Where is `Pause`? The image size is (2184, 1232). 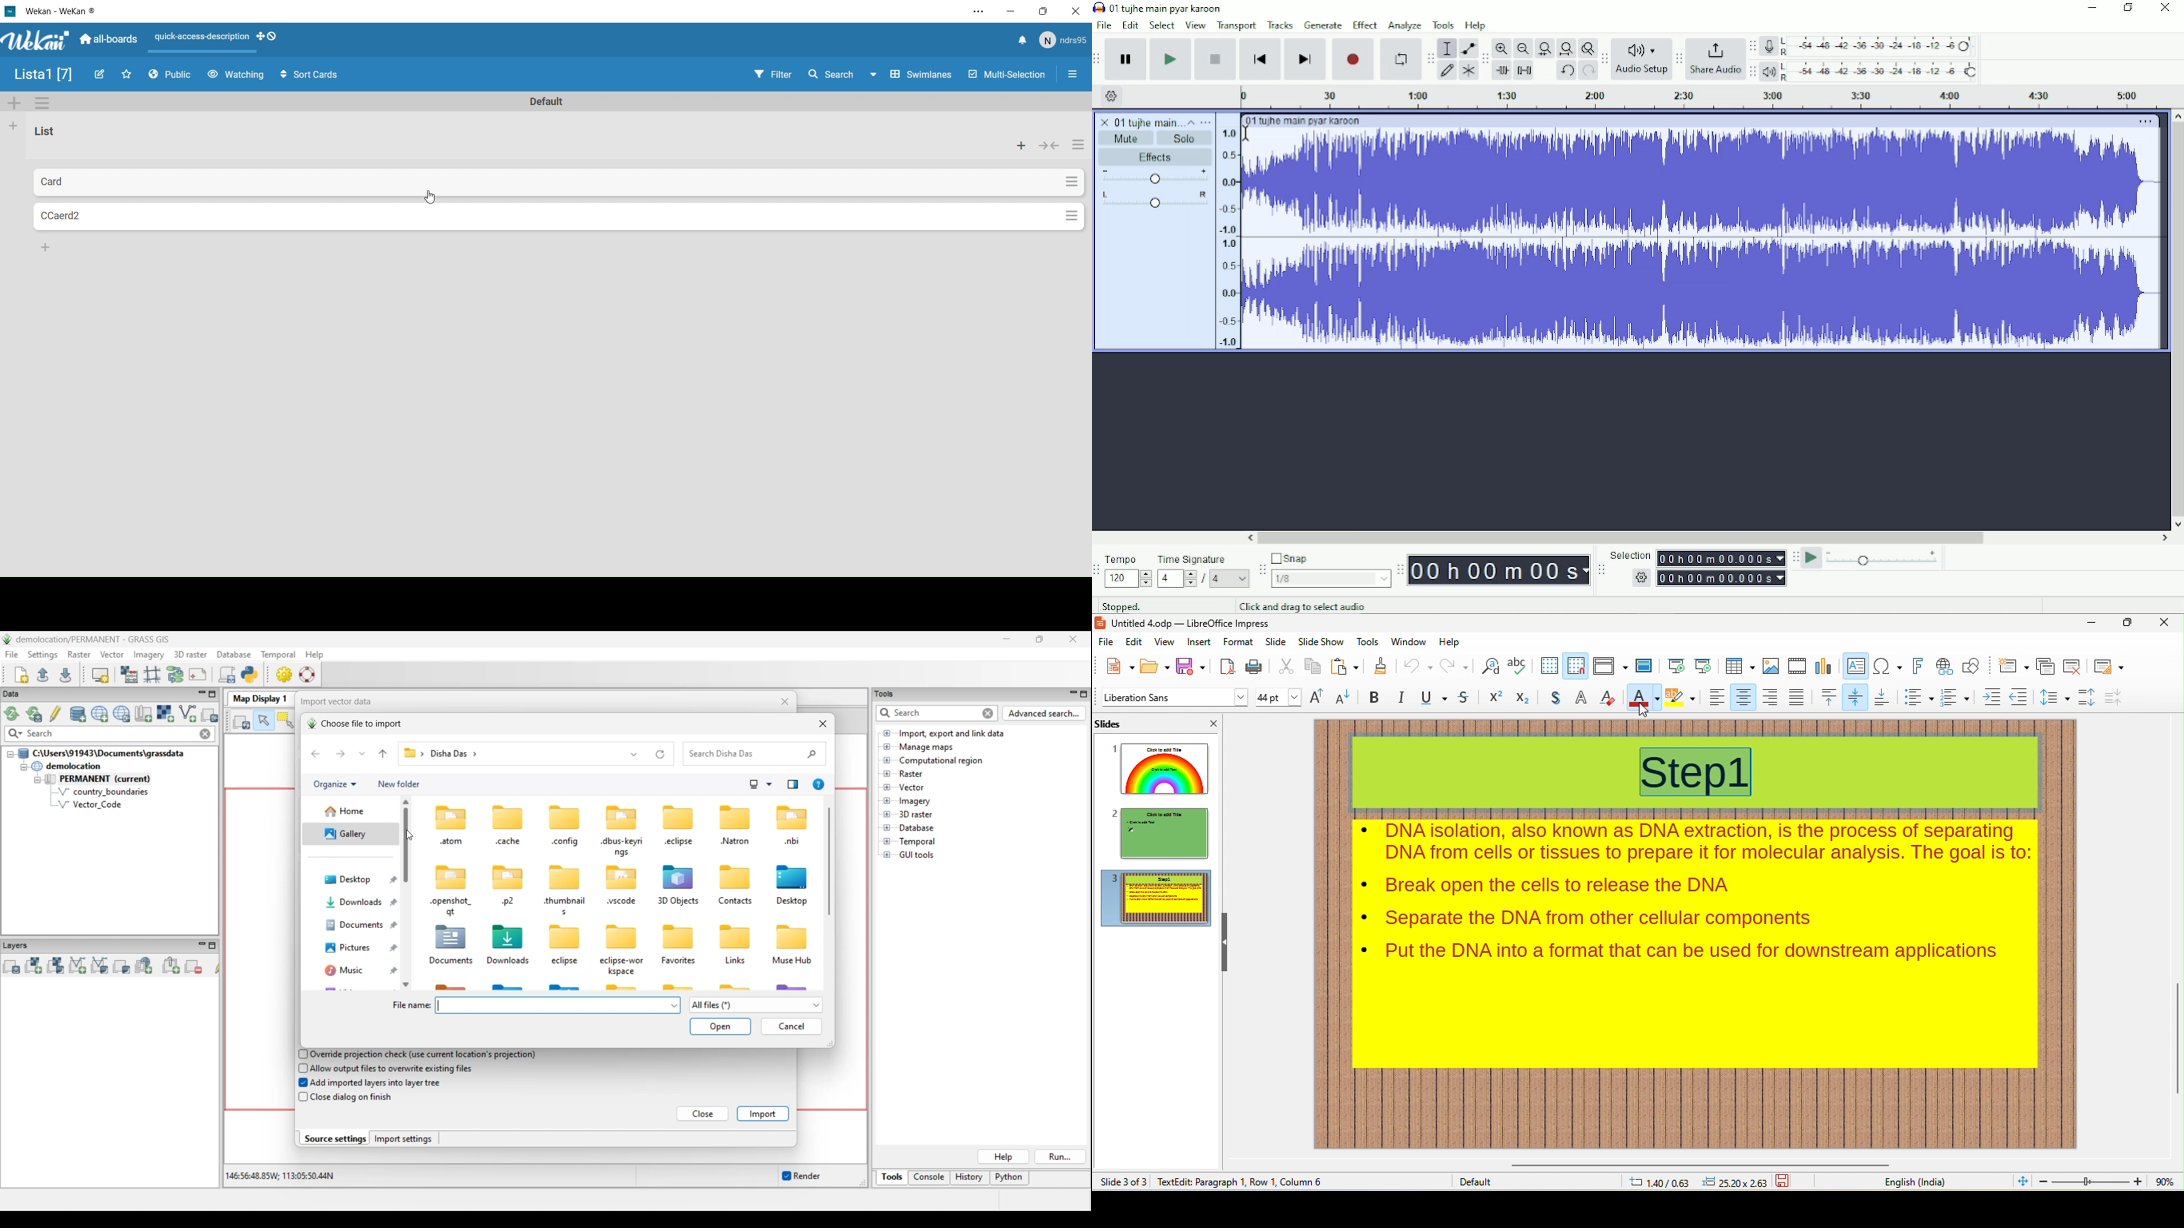 Pause is located at coordinates (1128, 59).